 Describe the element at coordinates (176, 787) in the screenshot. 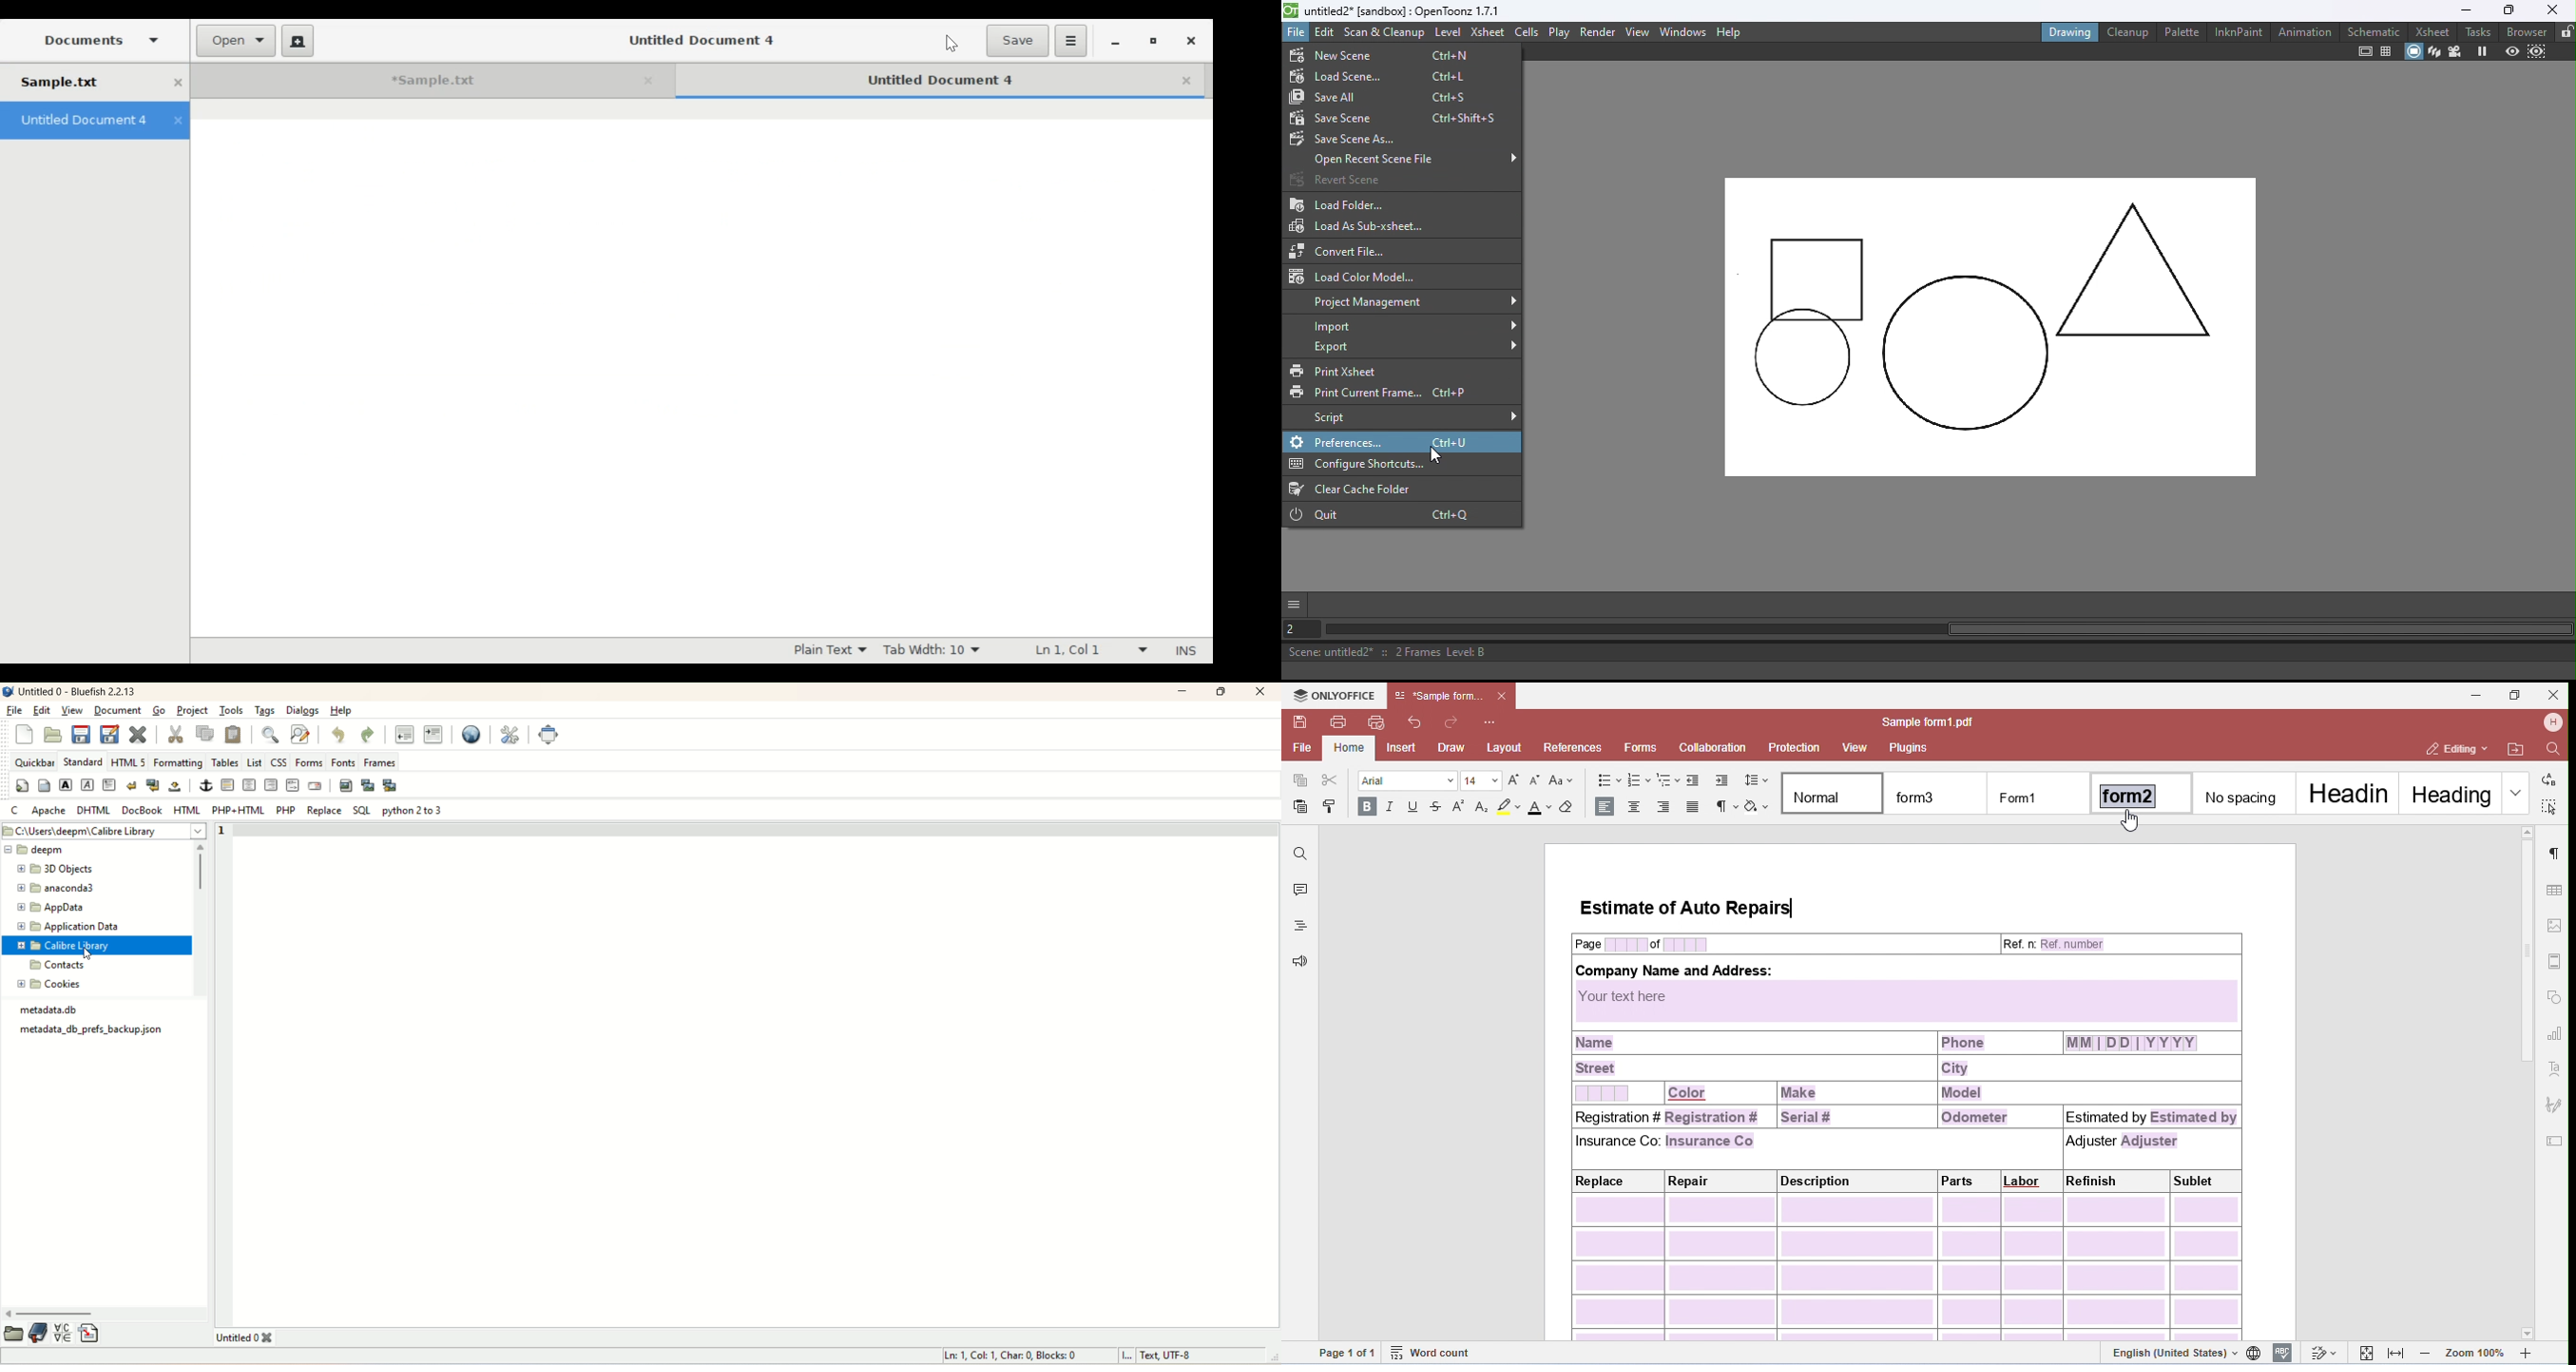

I see `non breaking space` at that location.